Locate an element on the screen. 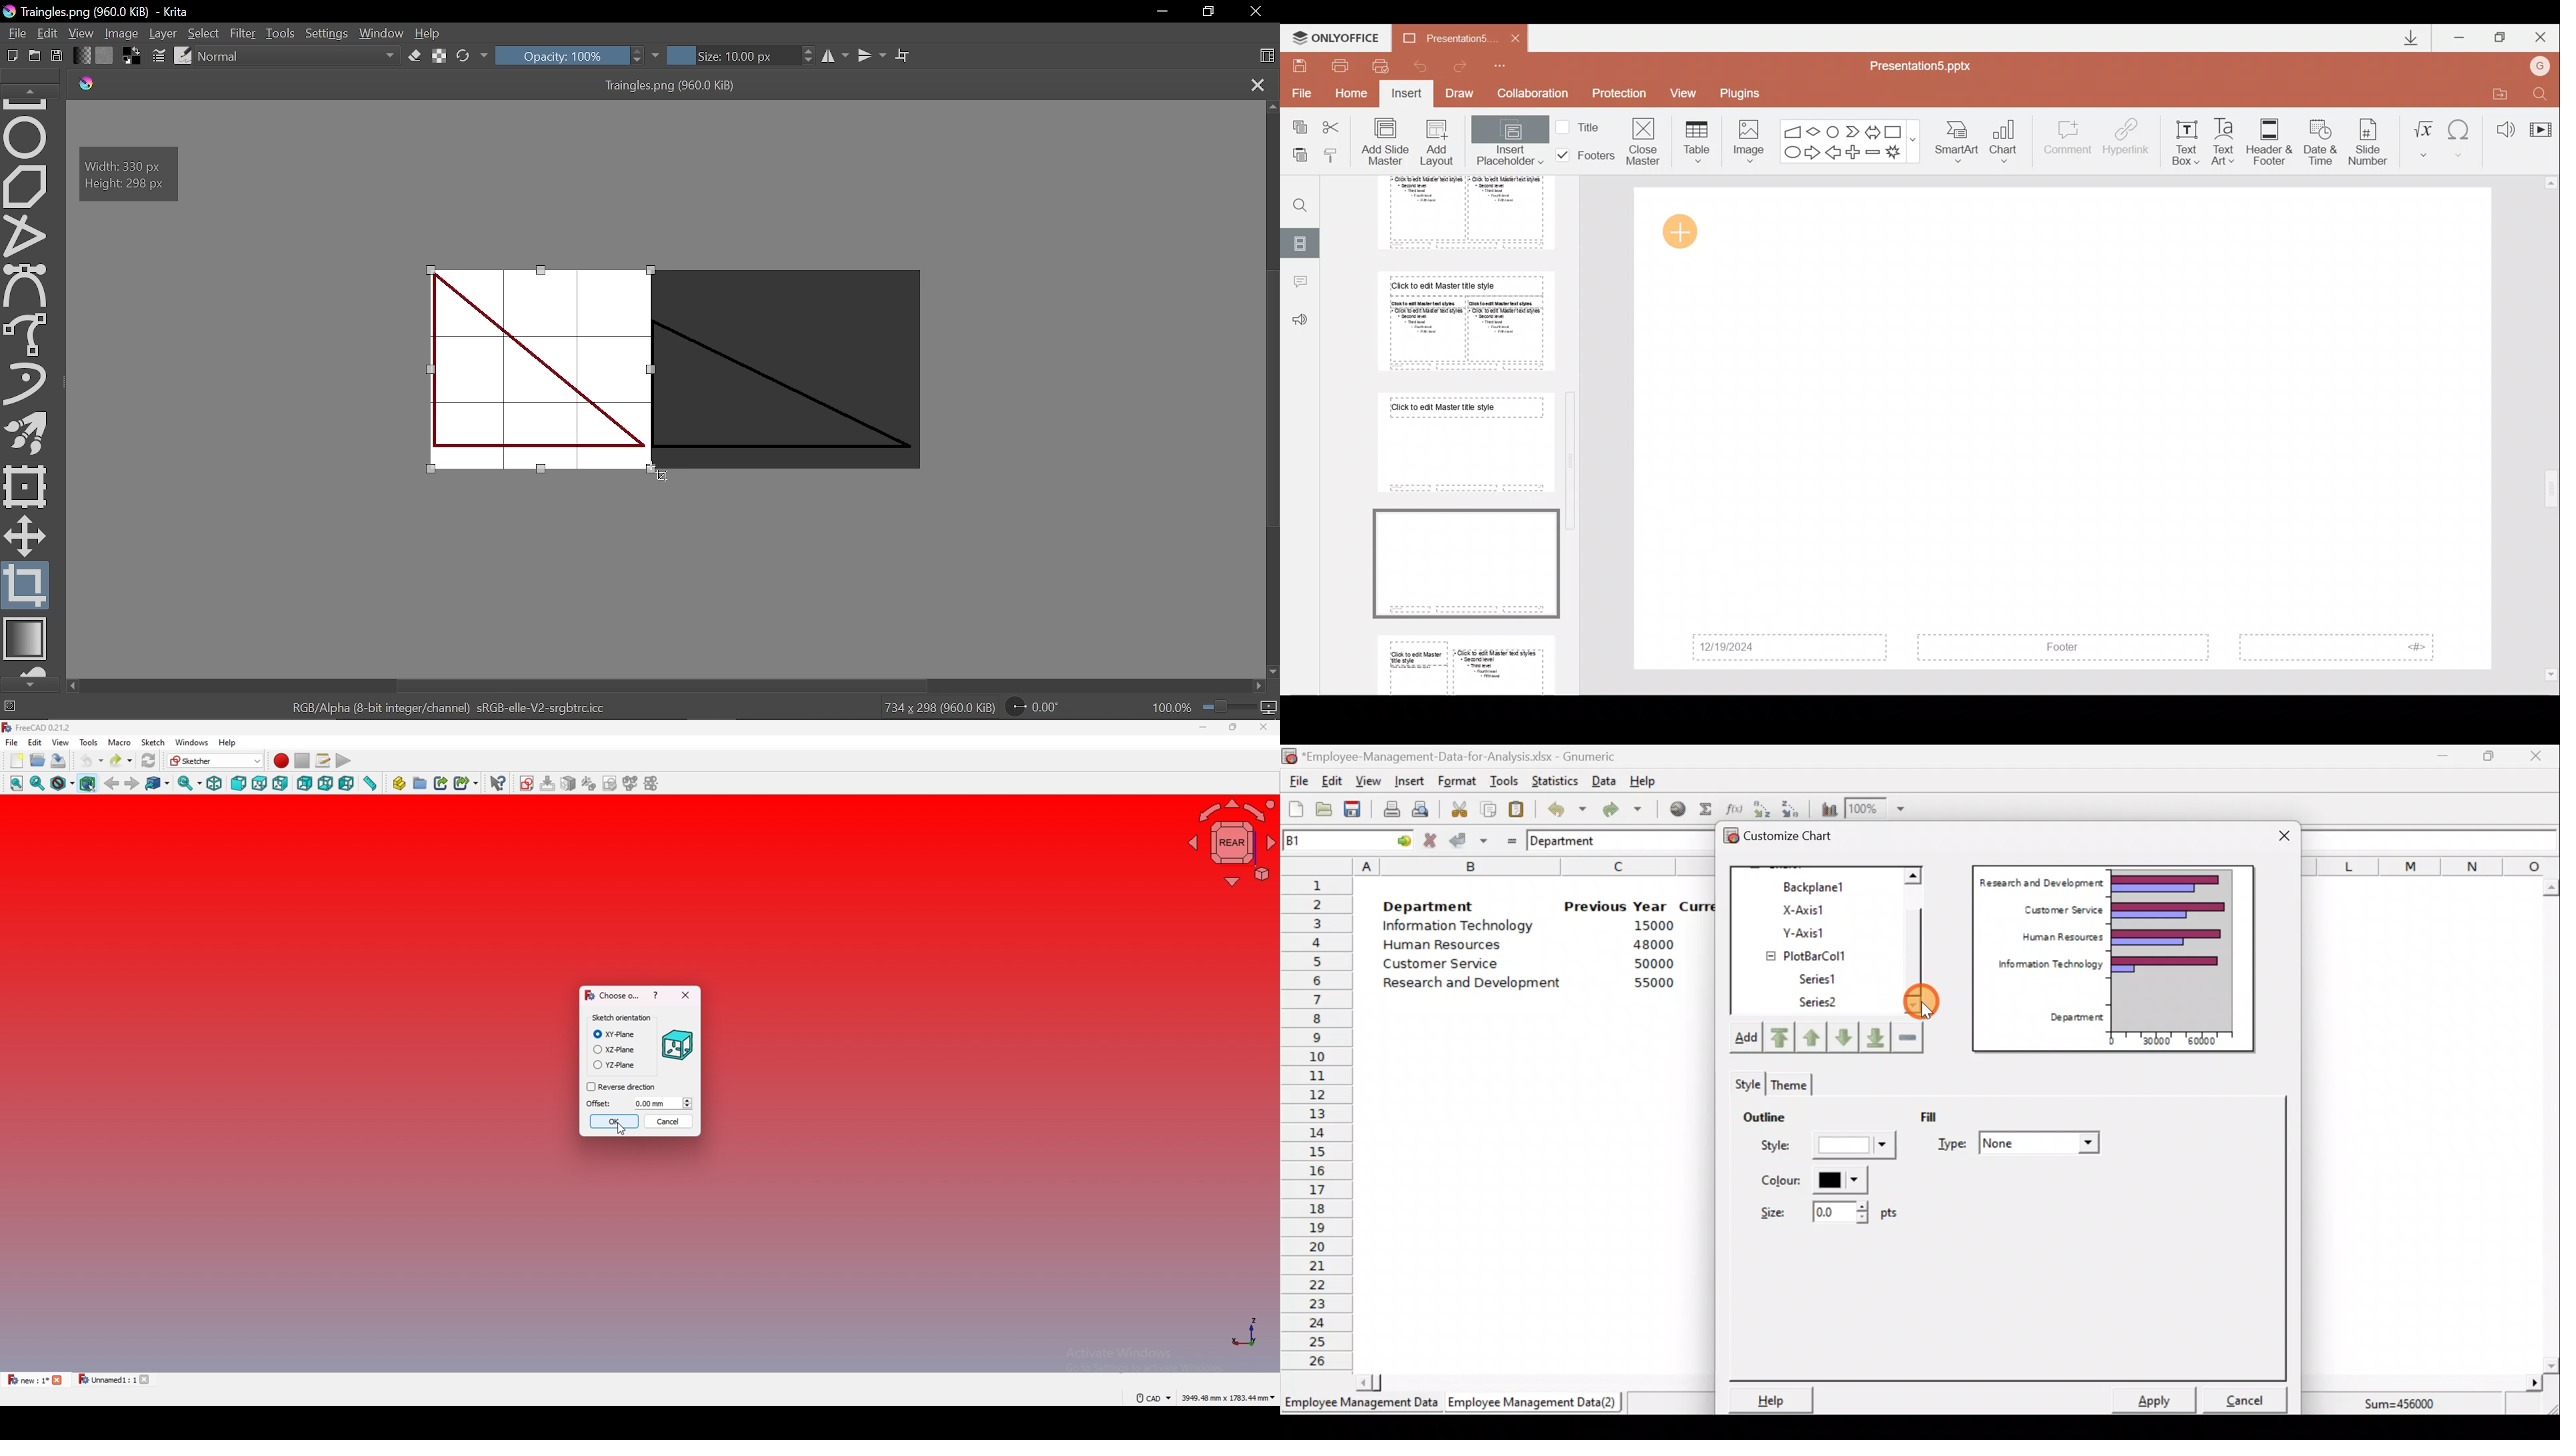  Edit a function in the current cell is located at coordinates (1733, 808).